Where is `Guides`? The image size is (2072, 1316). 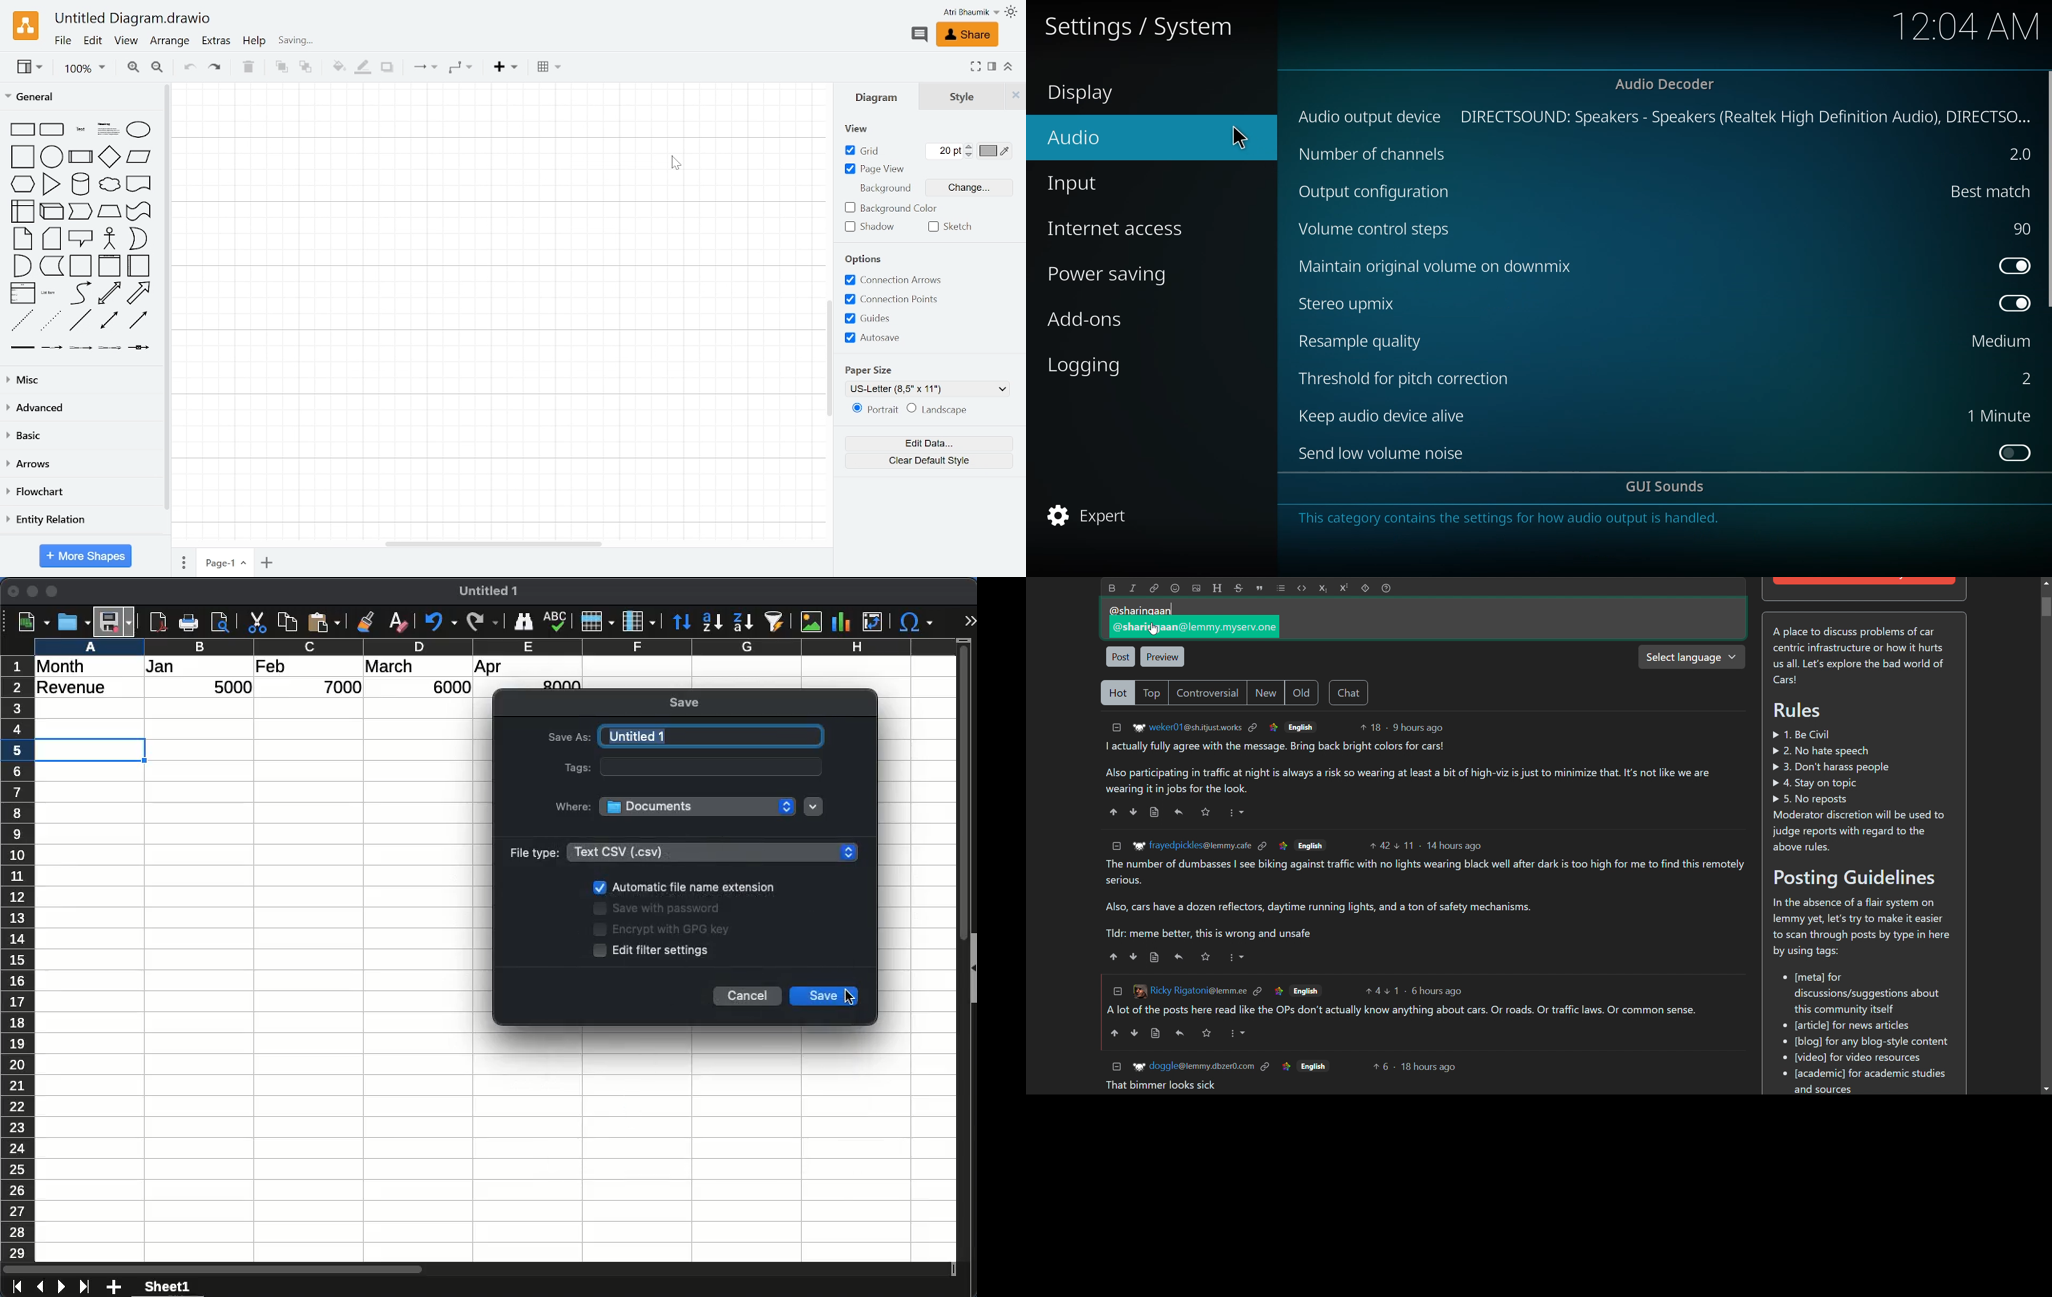 Guides is located at coordinates (893, 318).